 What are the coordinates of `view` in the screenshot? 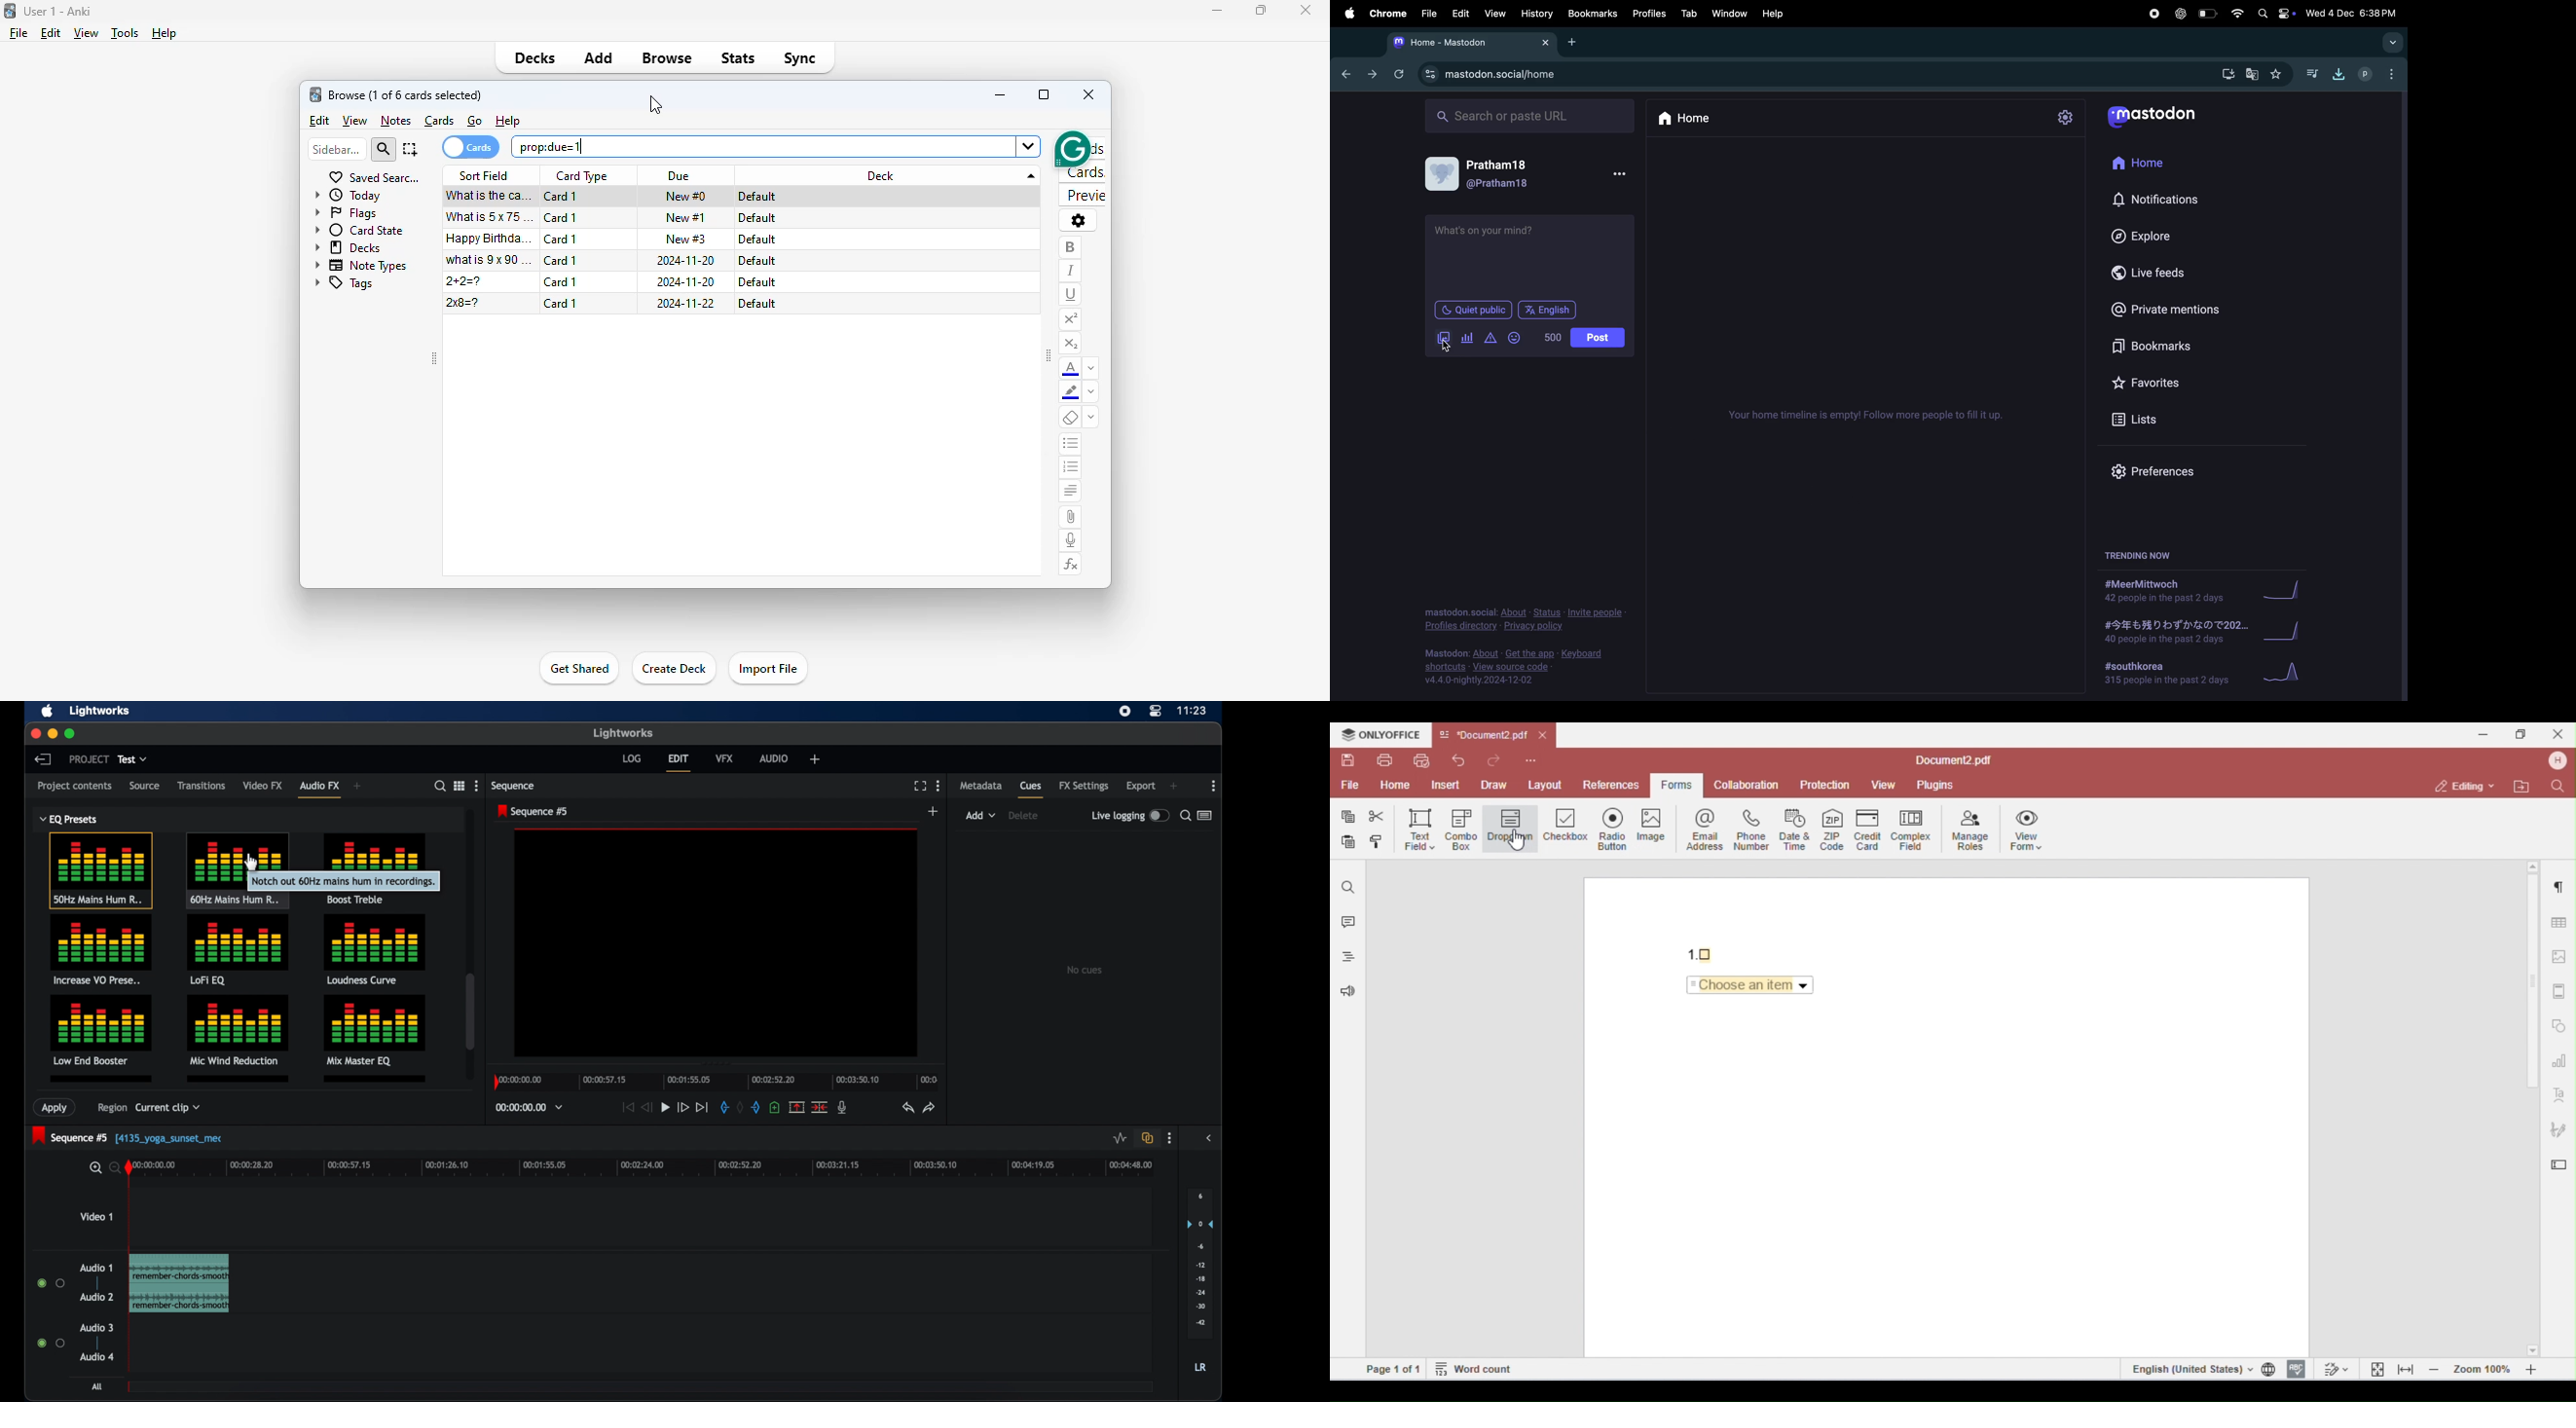 It's located at (87, 33).